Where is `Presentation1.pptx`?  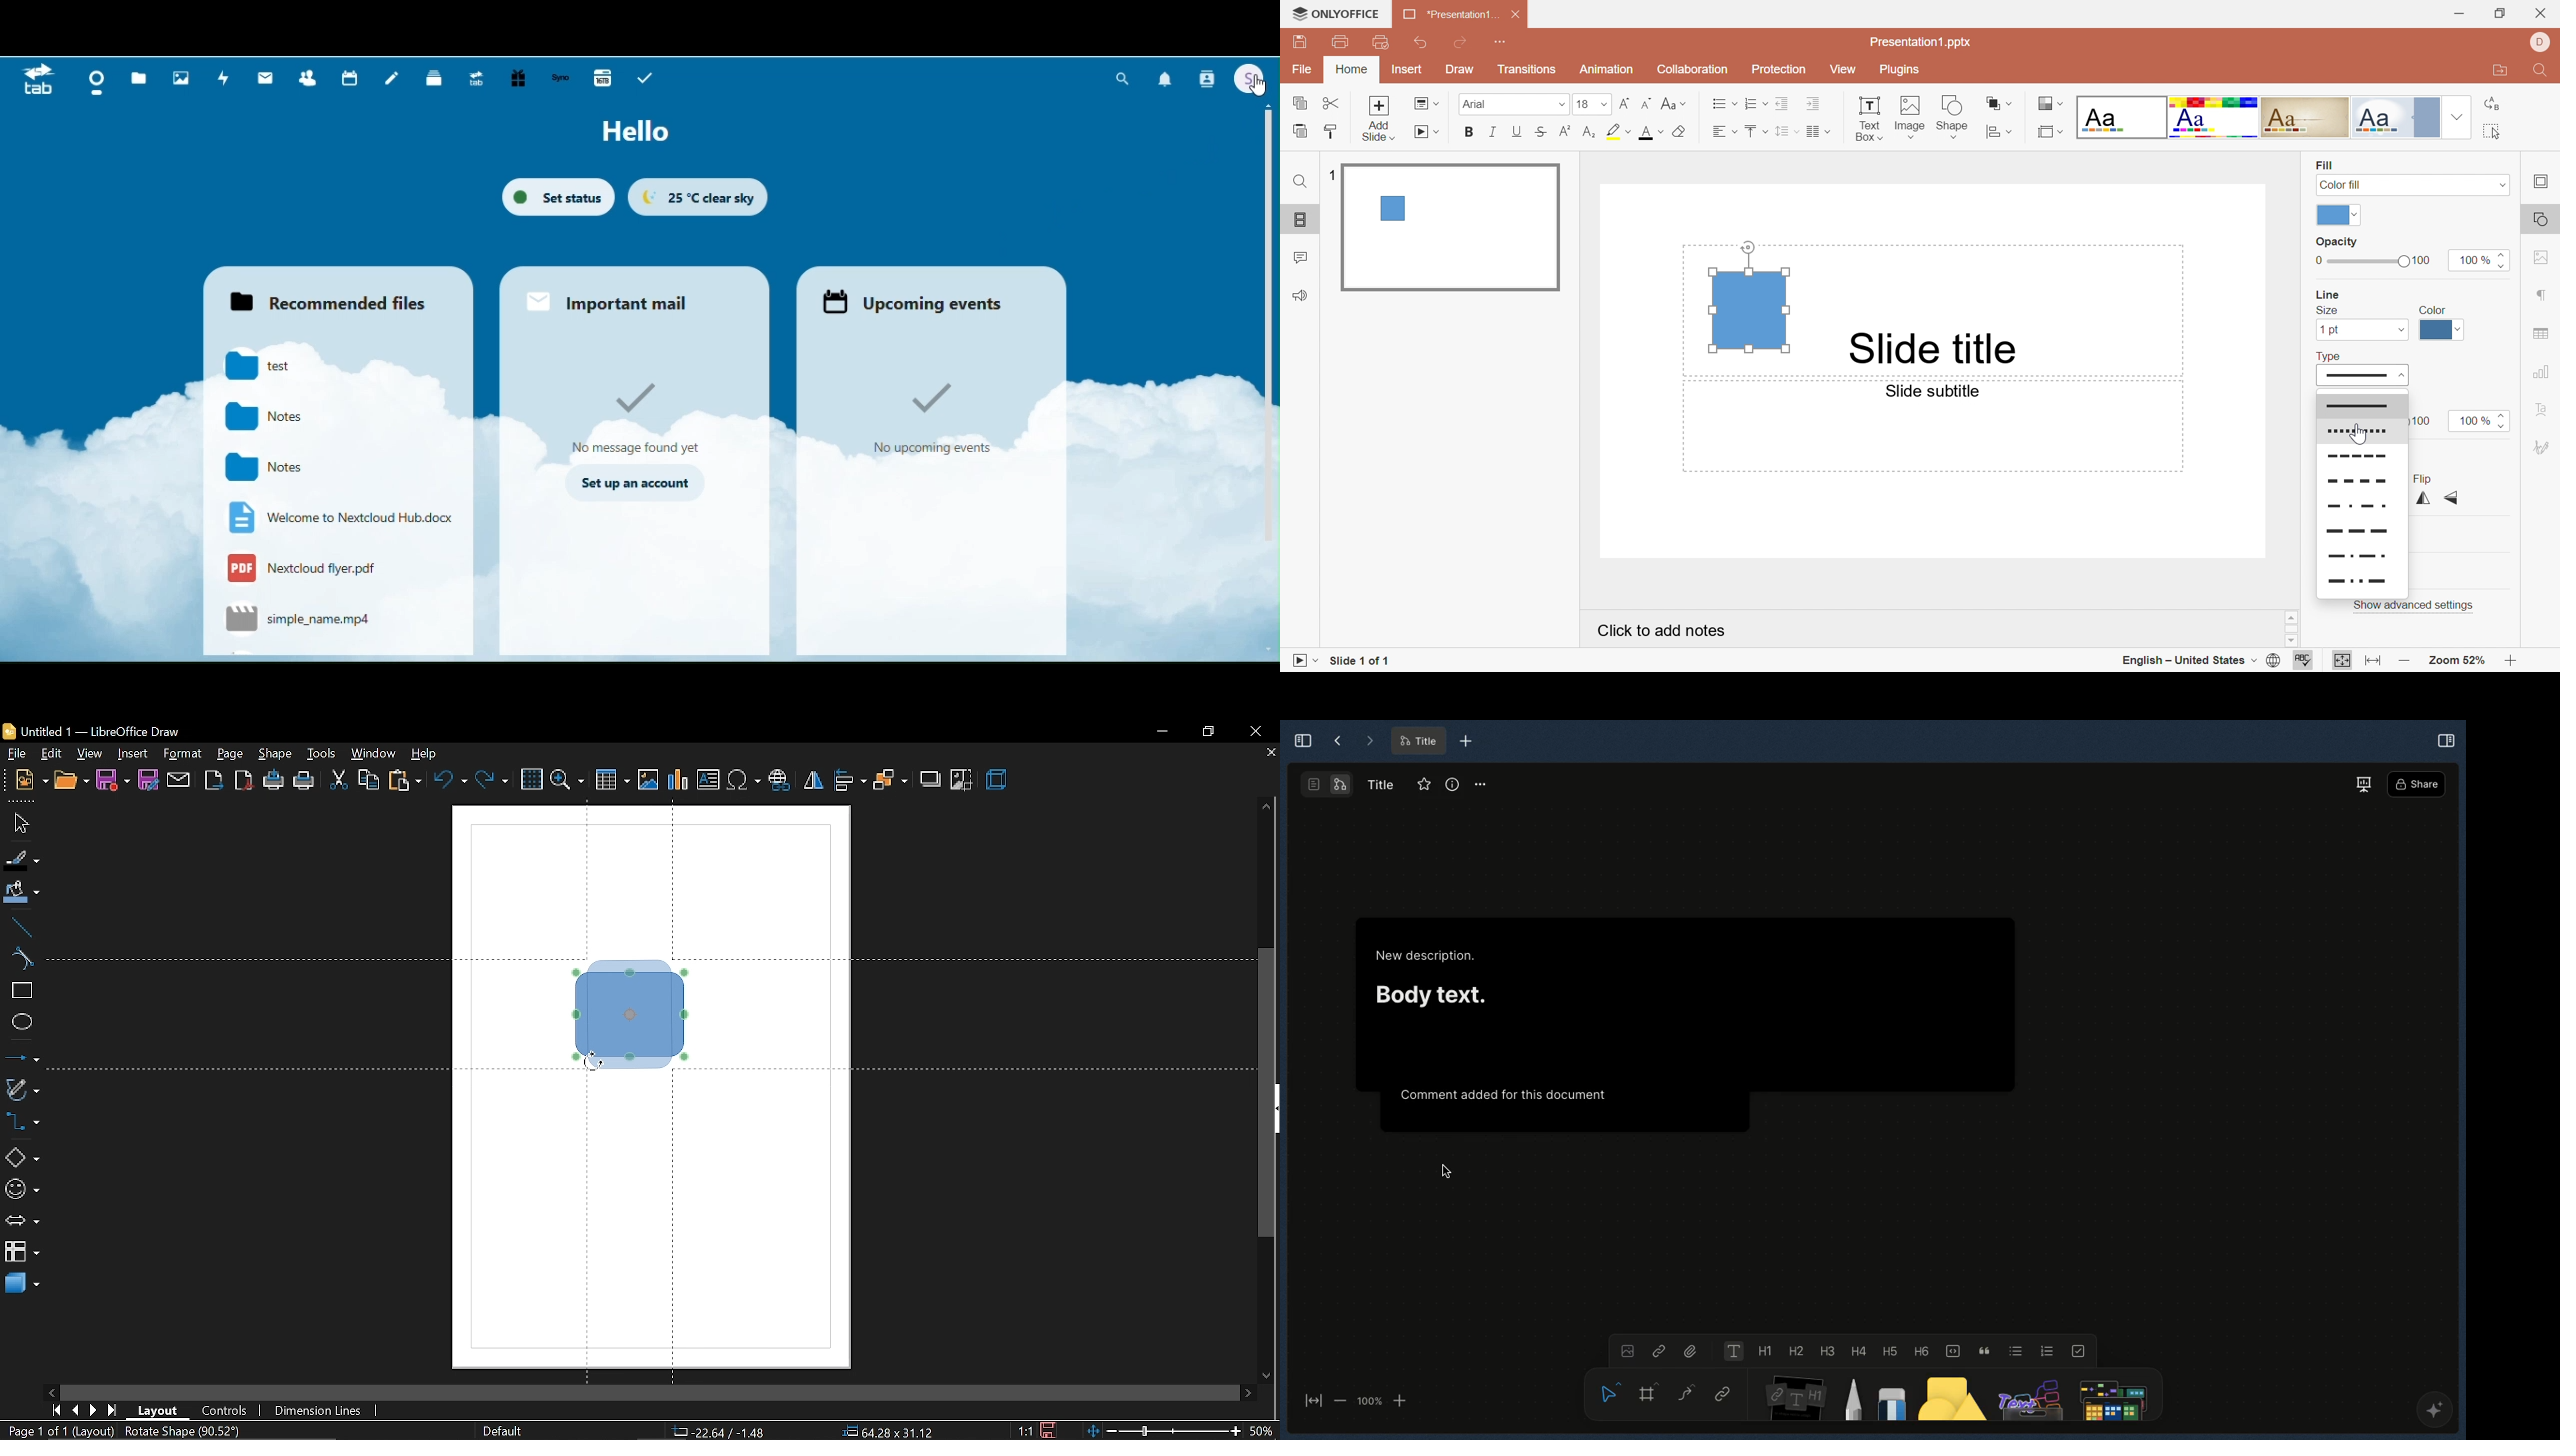
Presentation1.pptx is located at coordinates (1927, 43).